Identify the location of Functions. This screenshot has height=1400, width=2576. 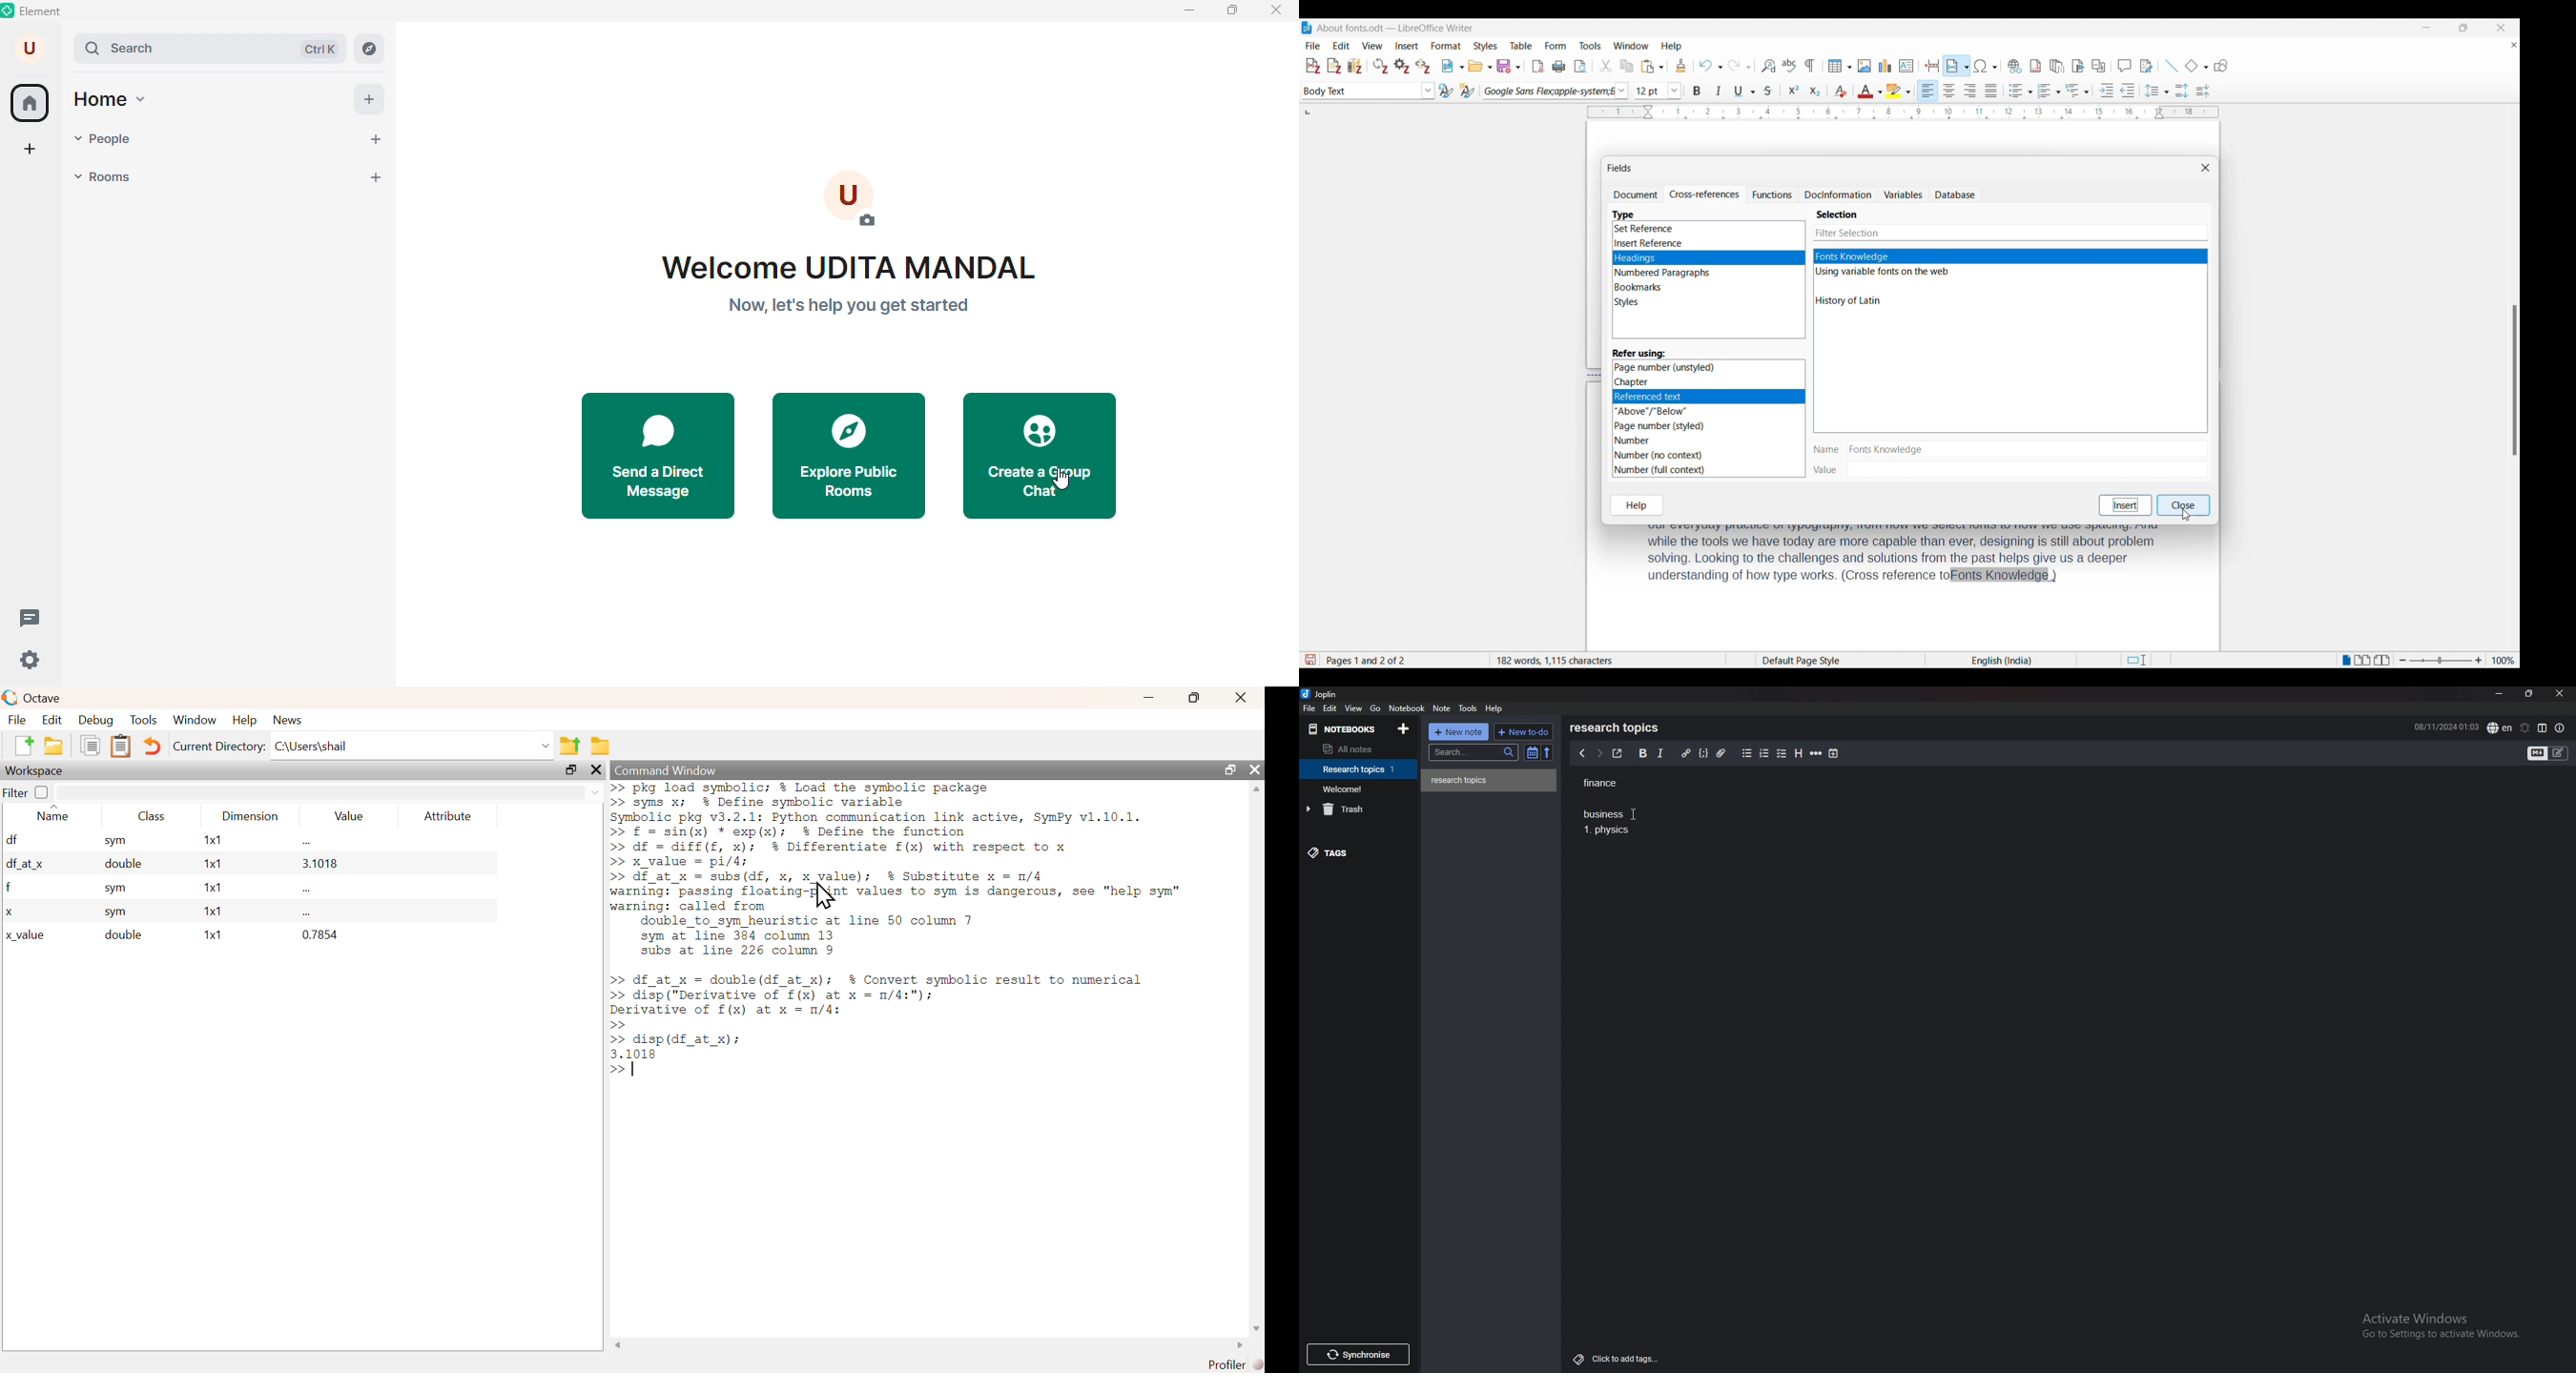
(1772, 194).